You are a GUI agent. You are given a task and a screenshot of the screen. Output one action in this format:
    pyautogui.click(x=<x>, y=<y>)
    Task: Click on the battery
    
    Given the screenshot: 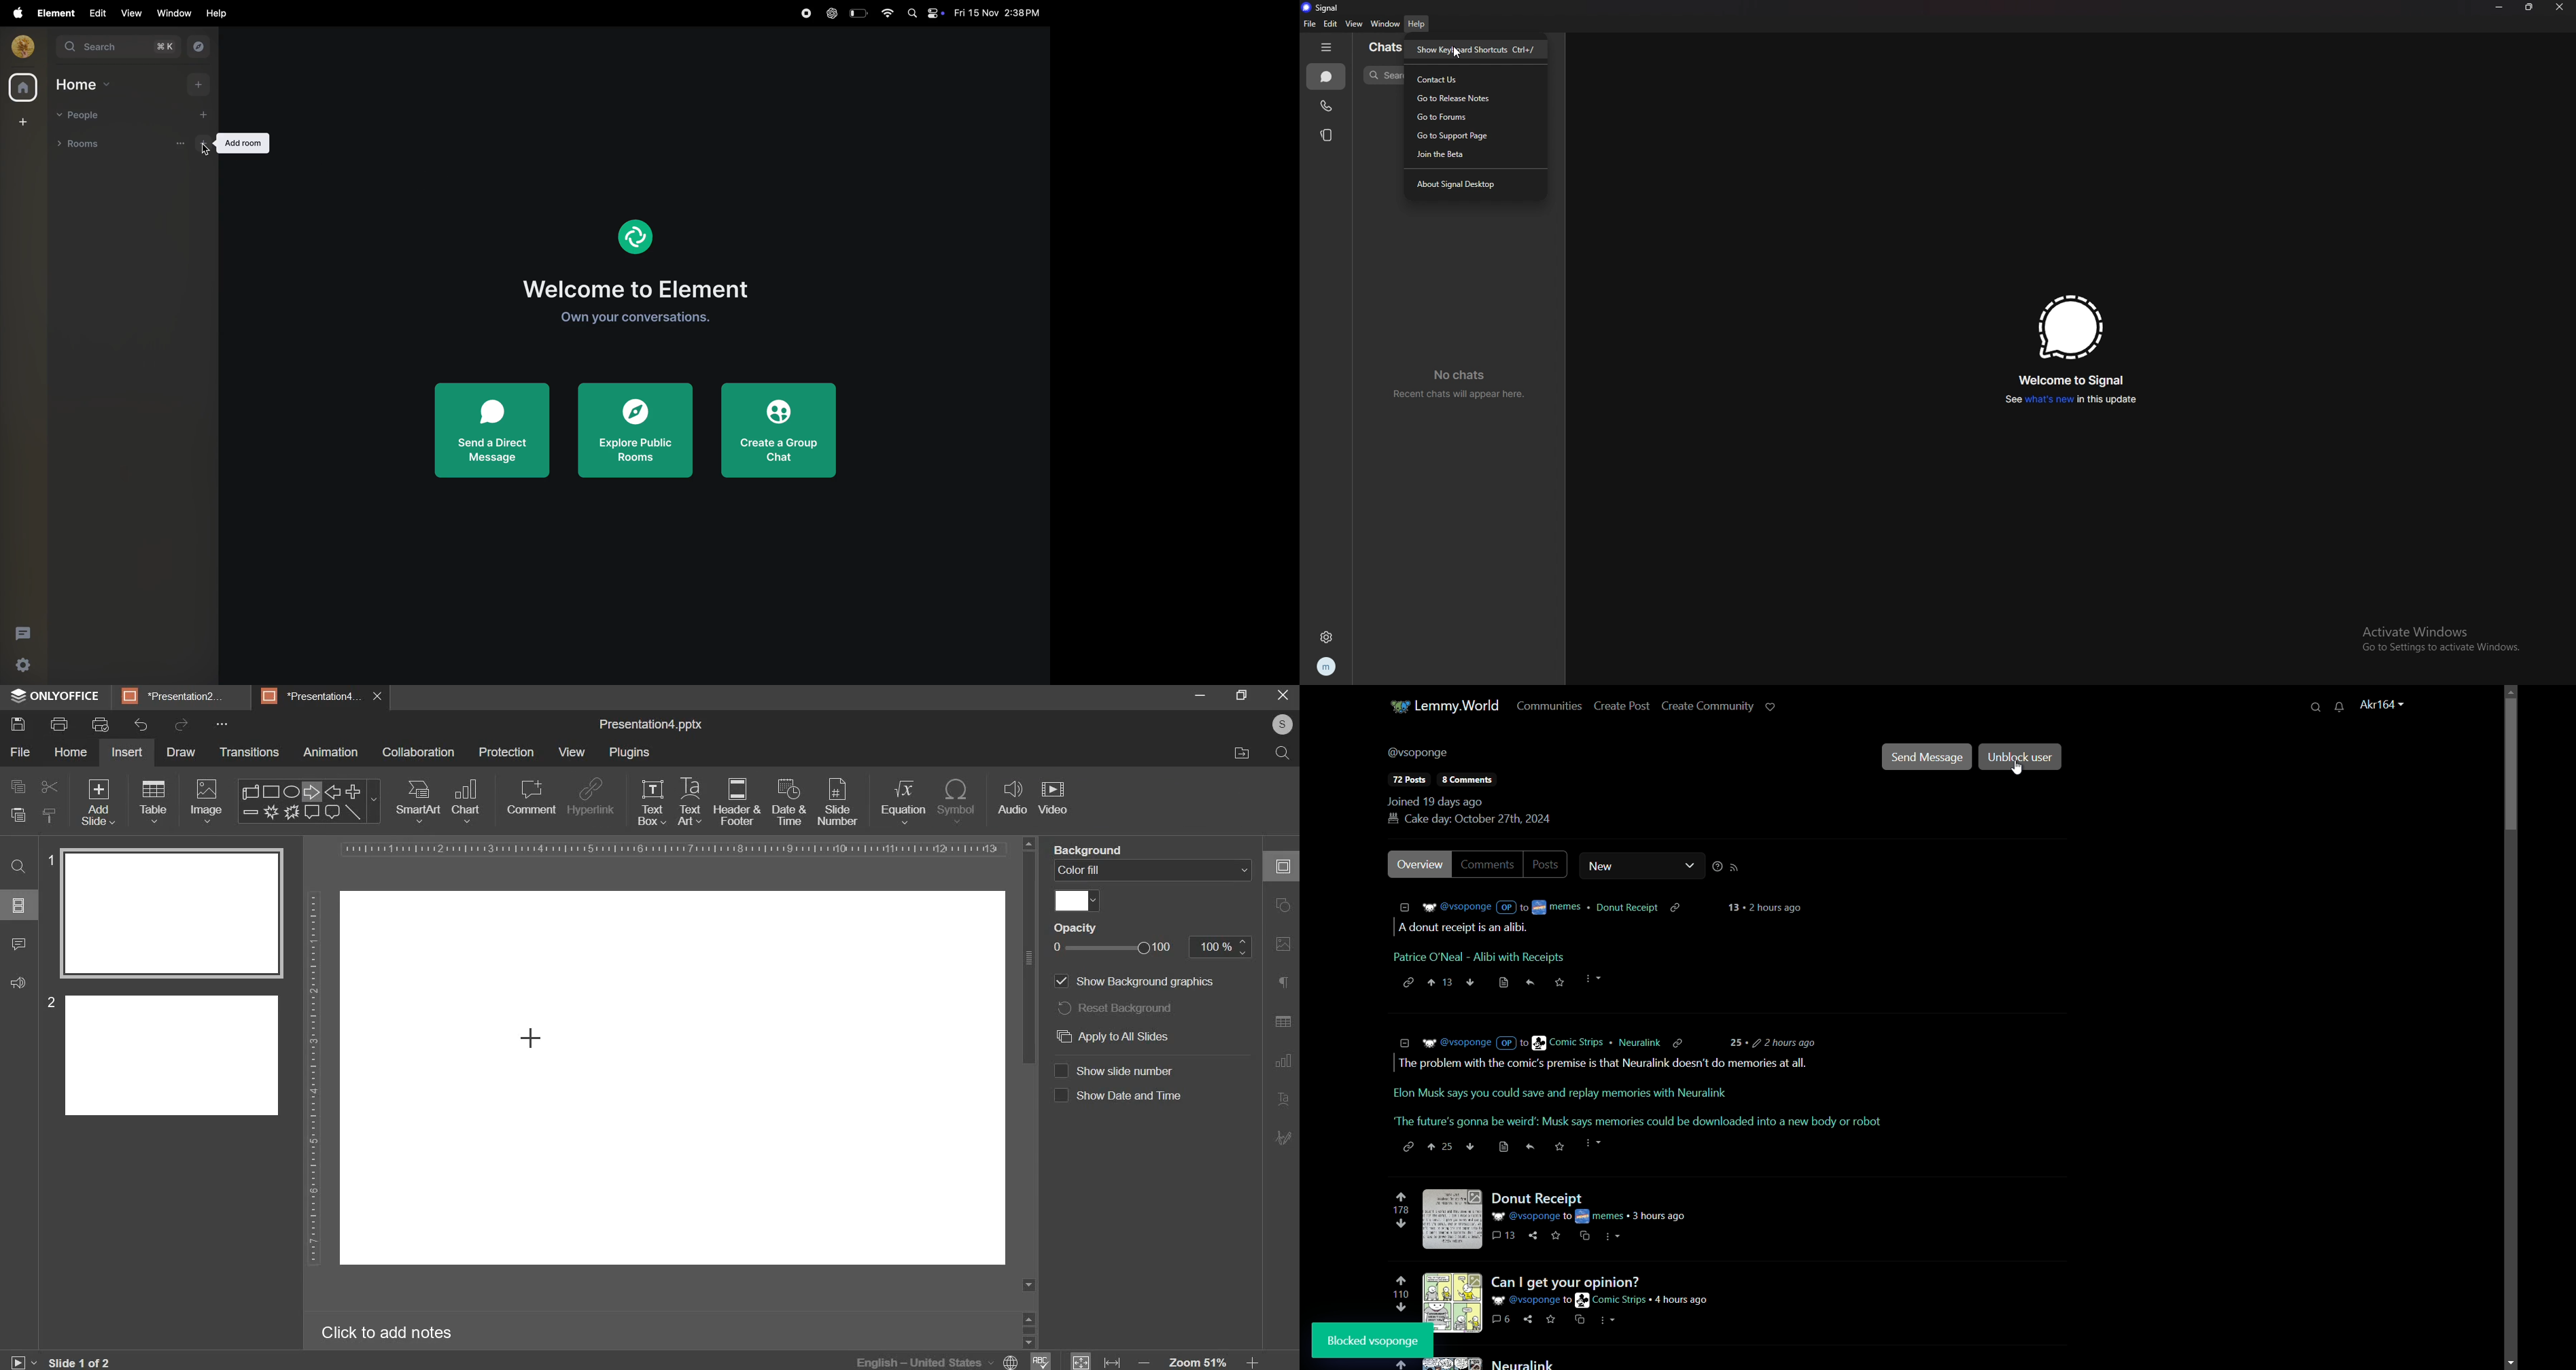 What is the action you would take?
    pyautogui.click(x=857, y=13)
    